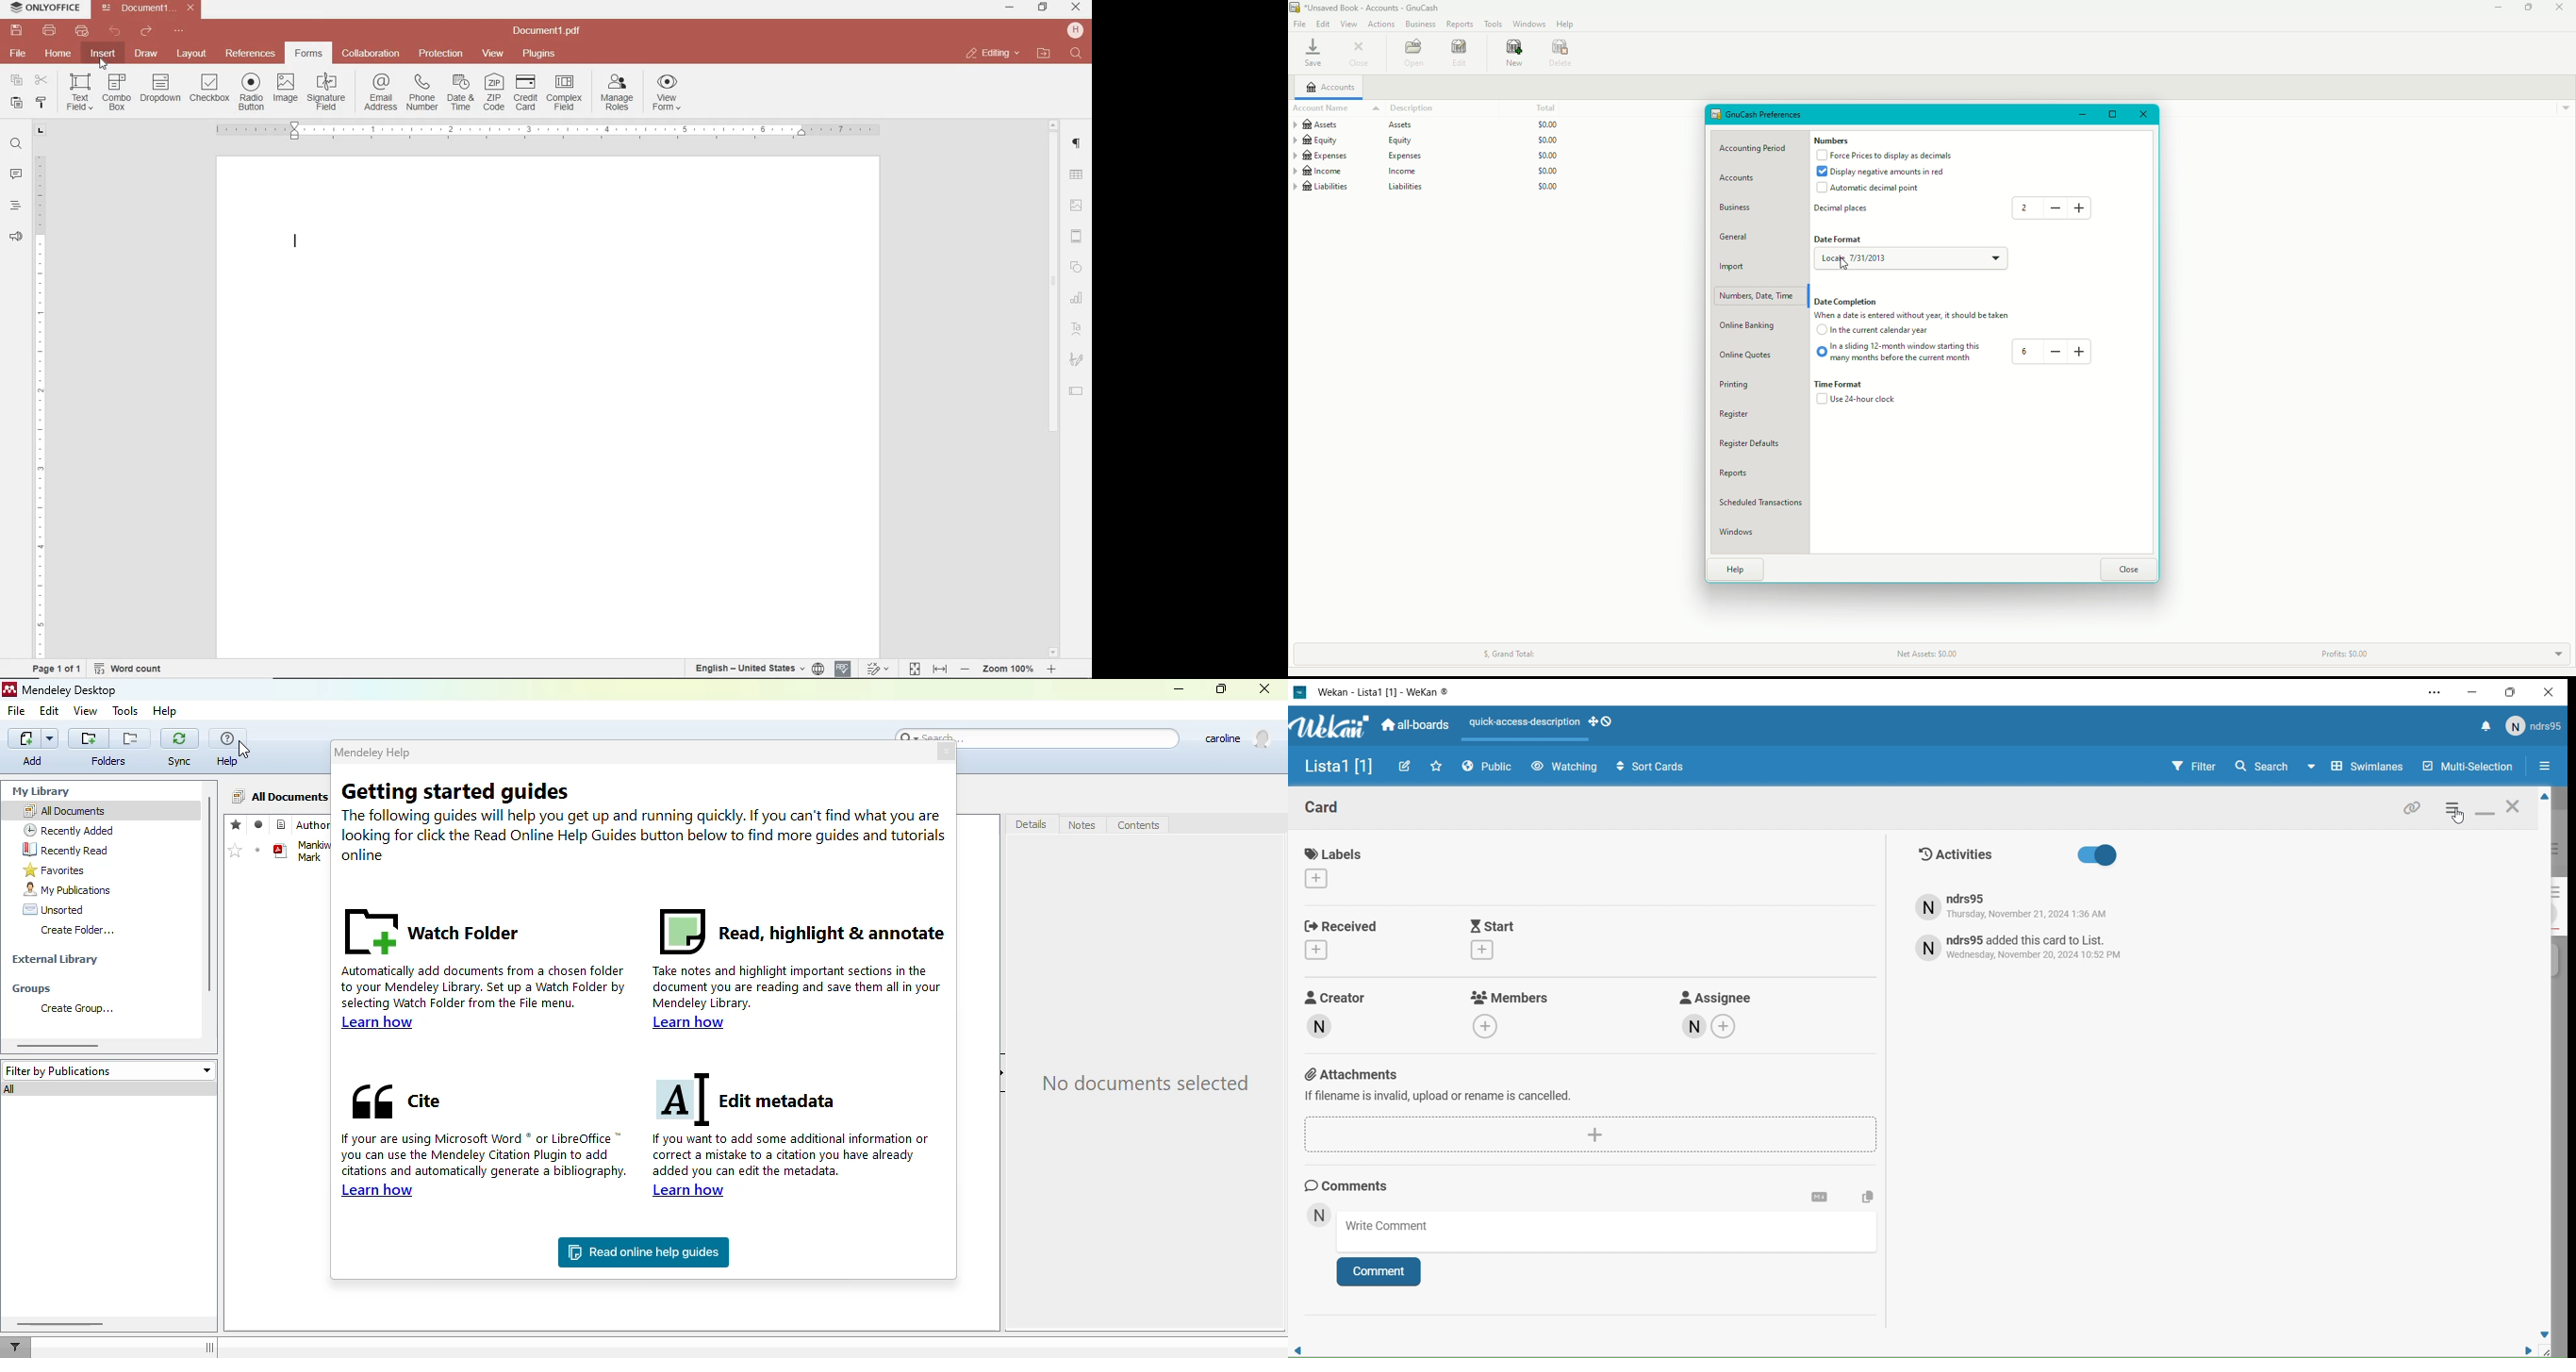  Describe the element at coordinates (81, 31) in the screenshot. I see `quick print` at that location.